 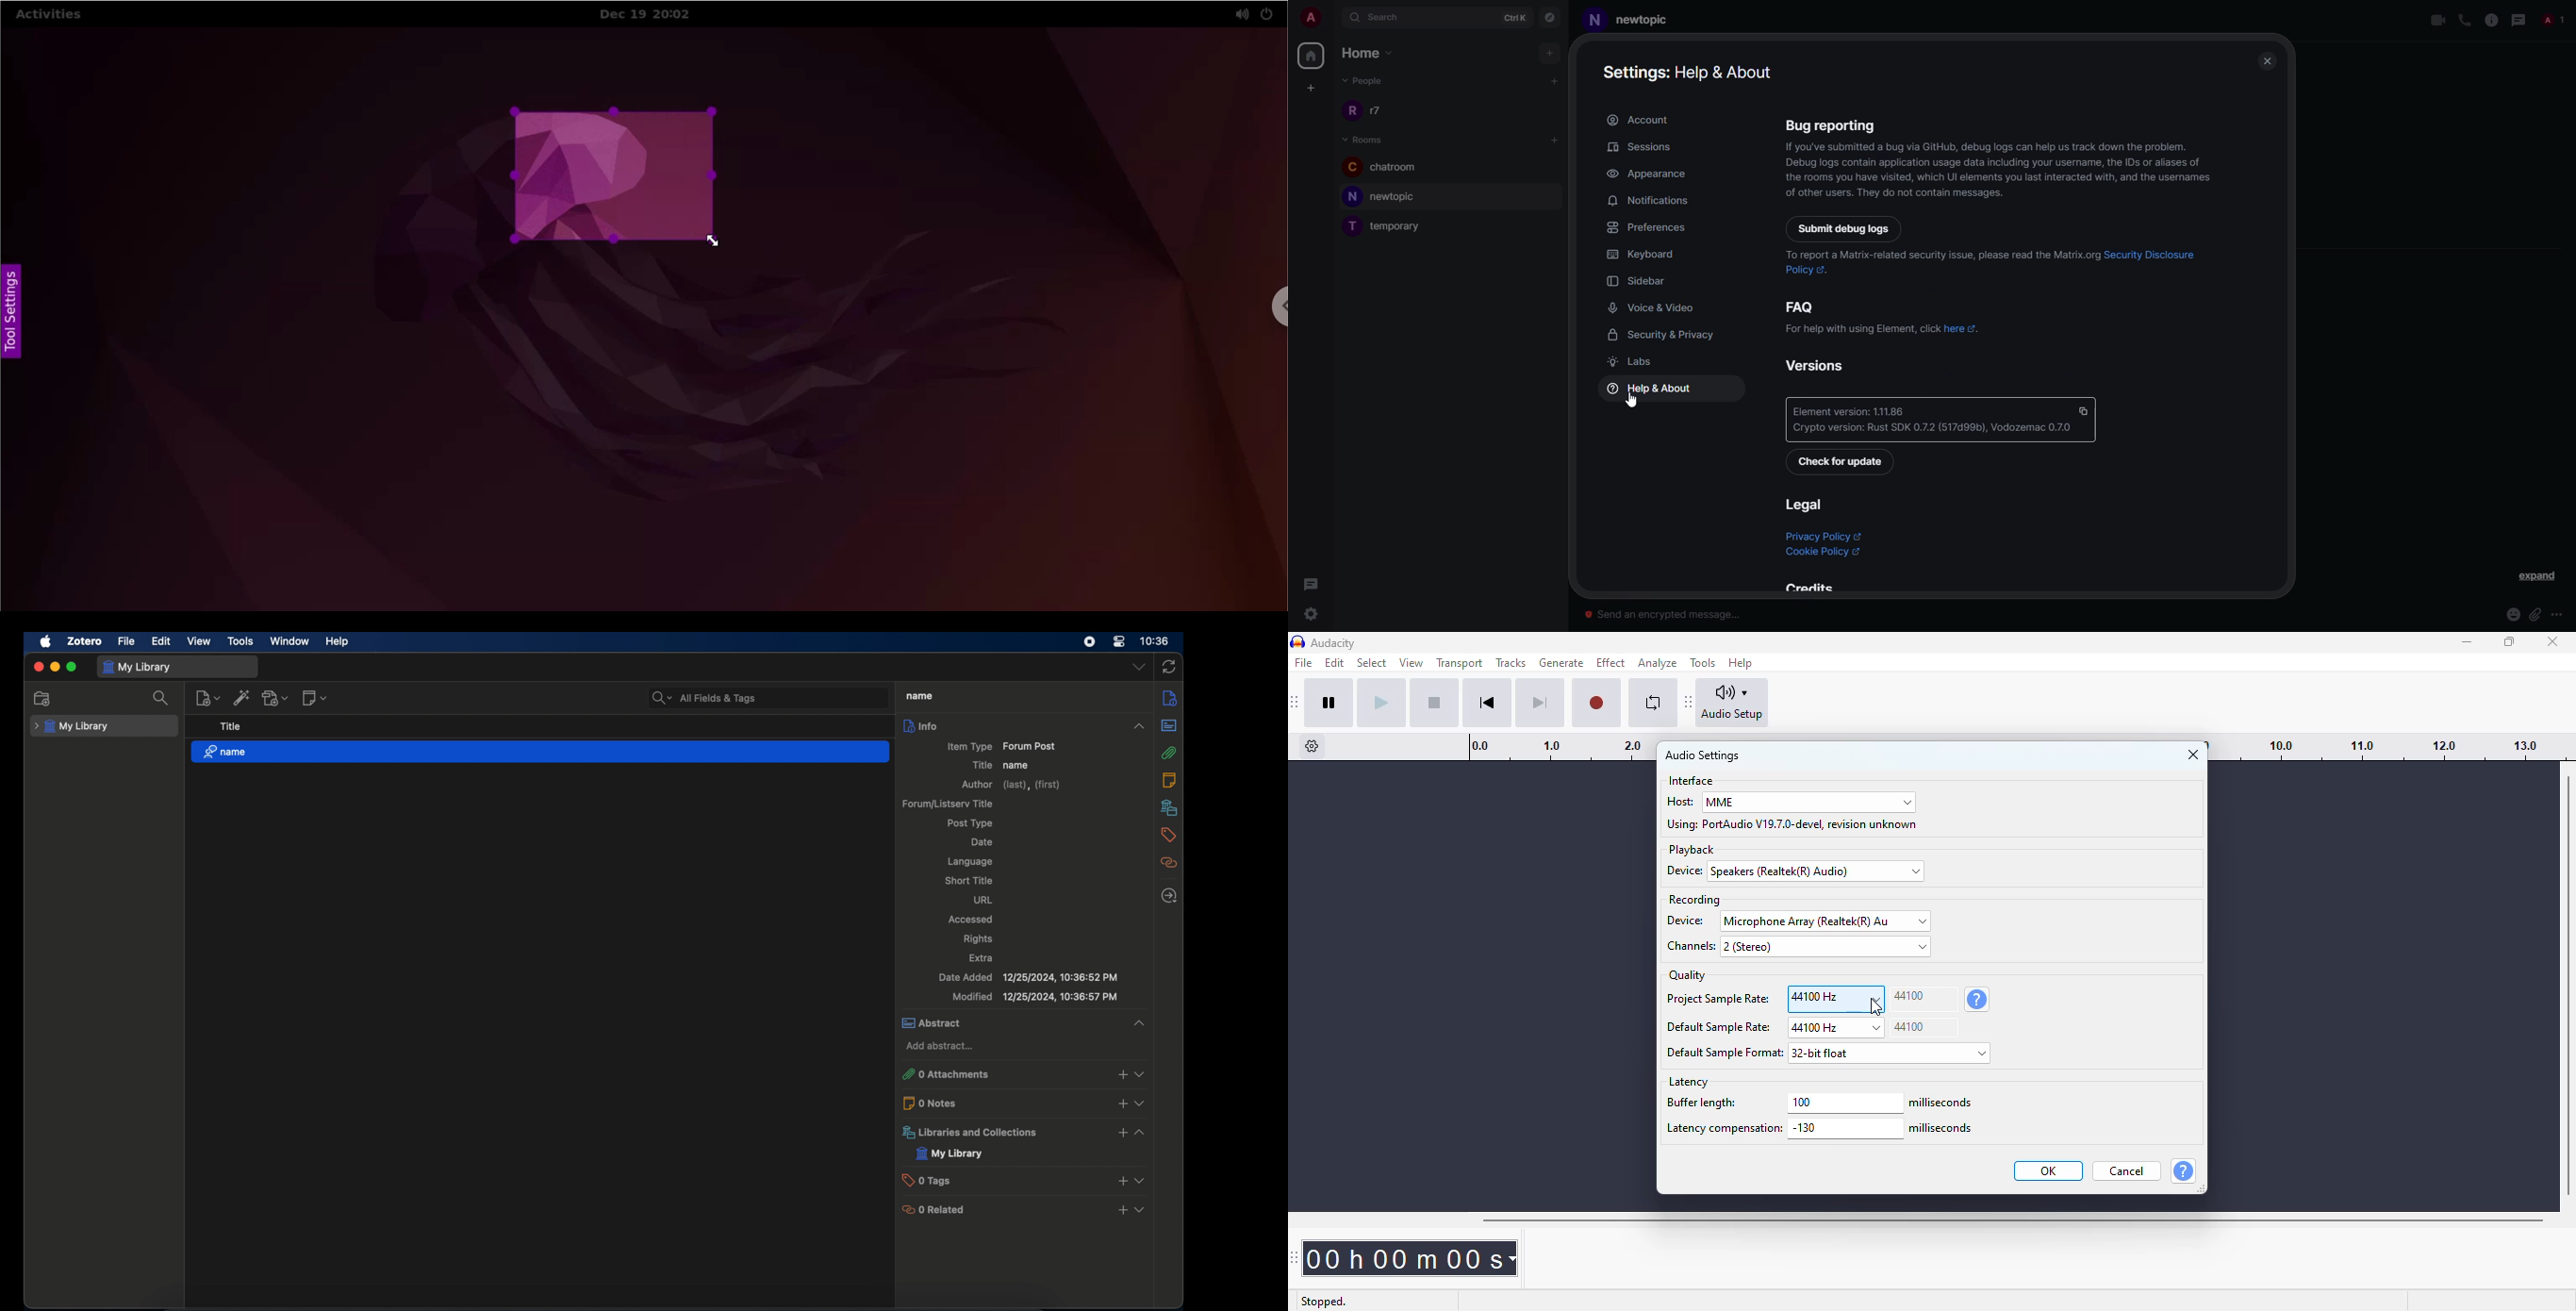 What do you see at coordinates (972, 822) in the screenshot?
I see `ost type` at bounding box center [972, 822].